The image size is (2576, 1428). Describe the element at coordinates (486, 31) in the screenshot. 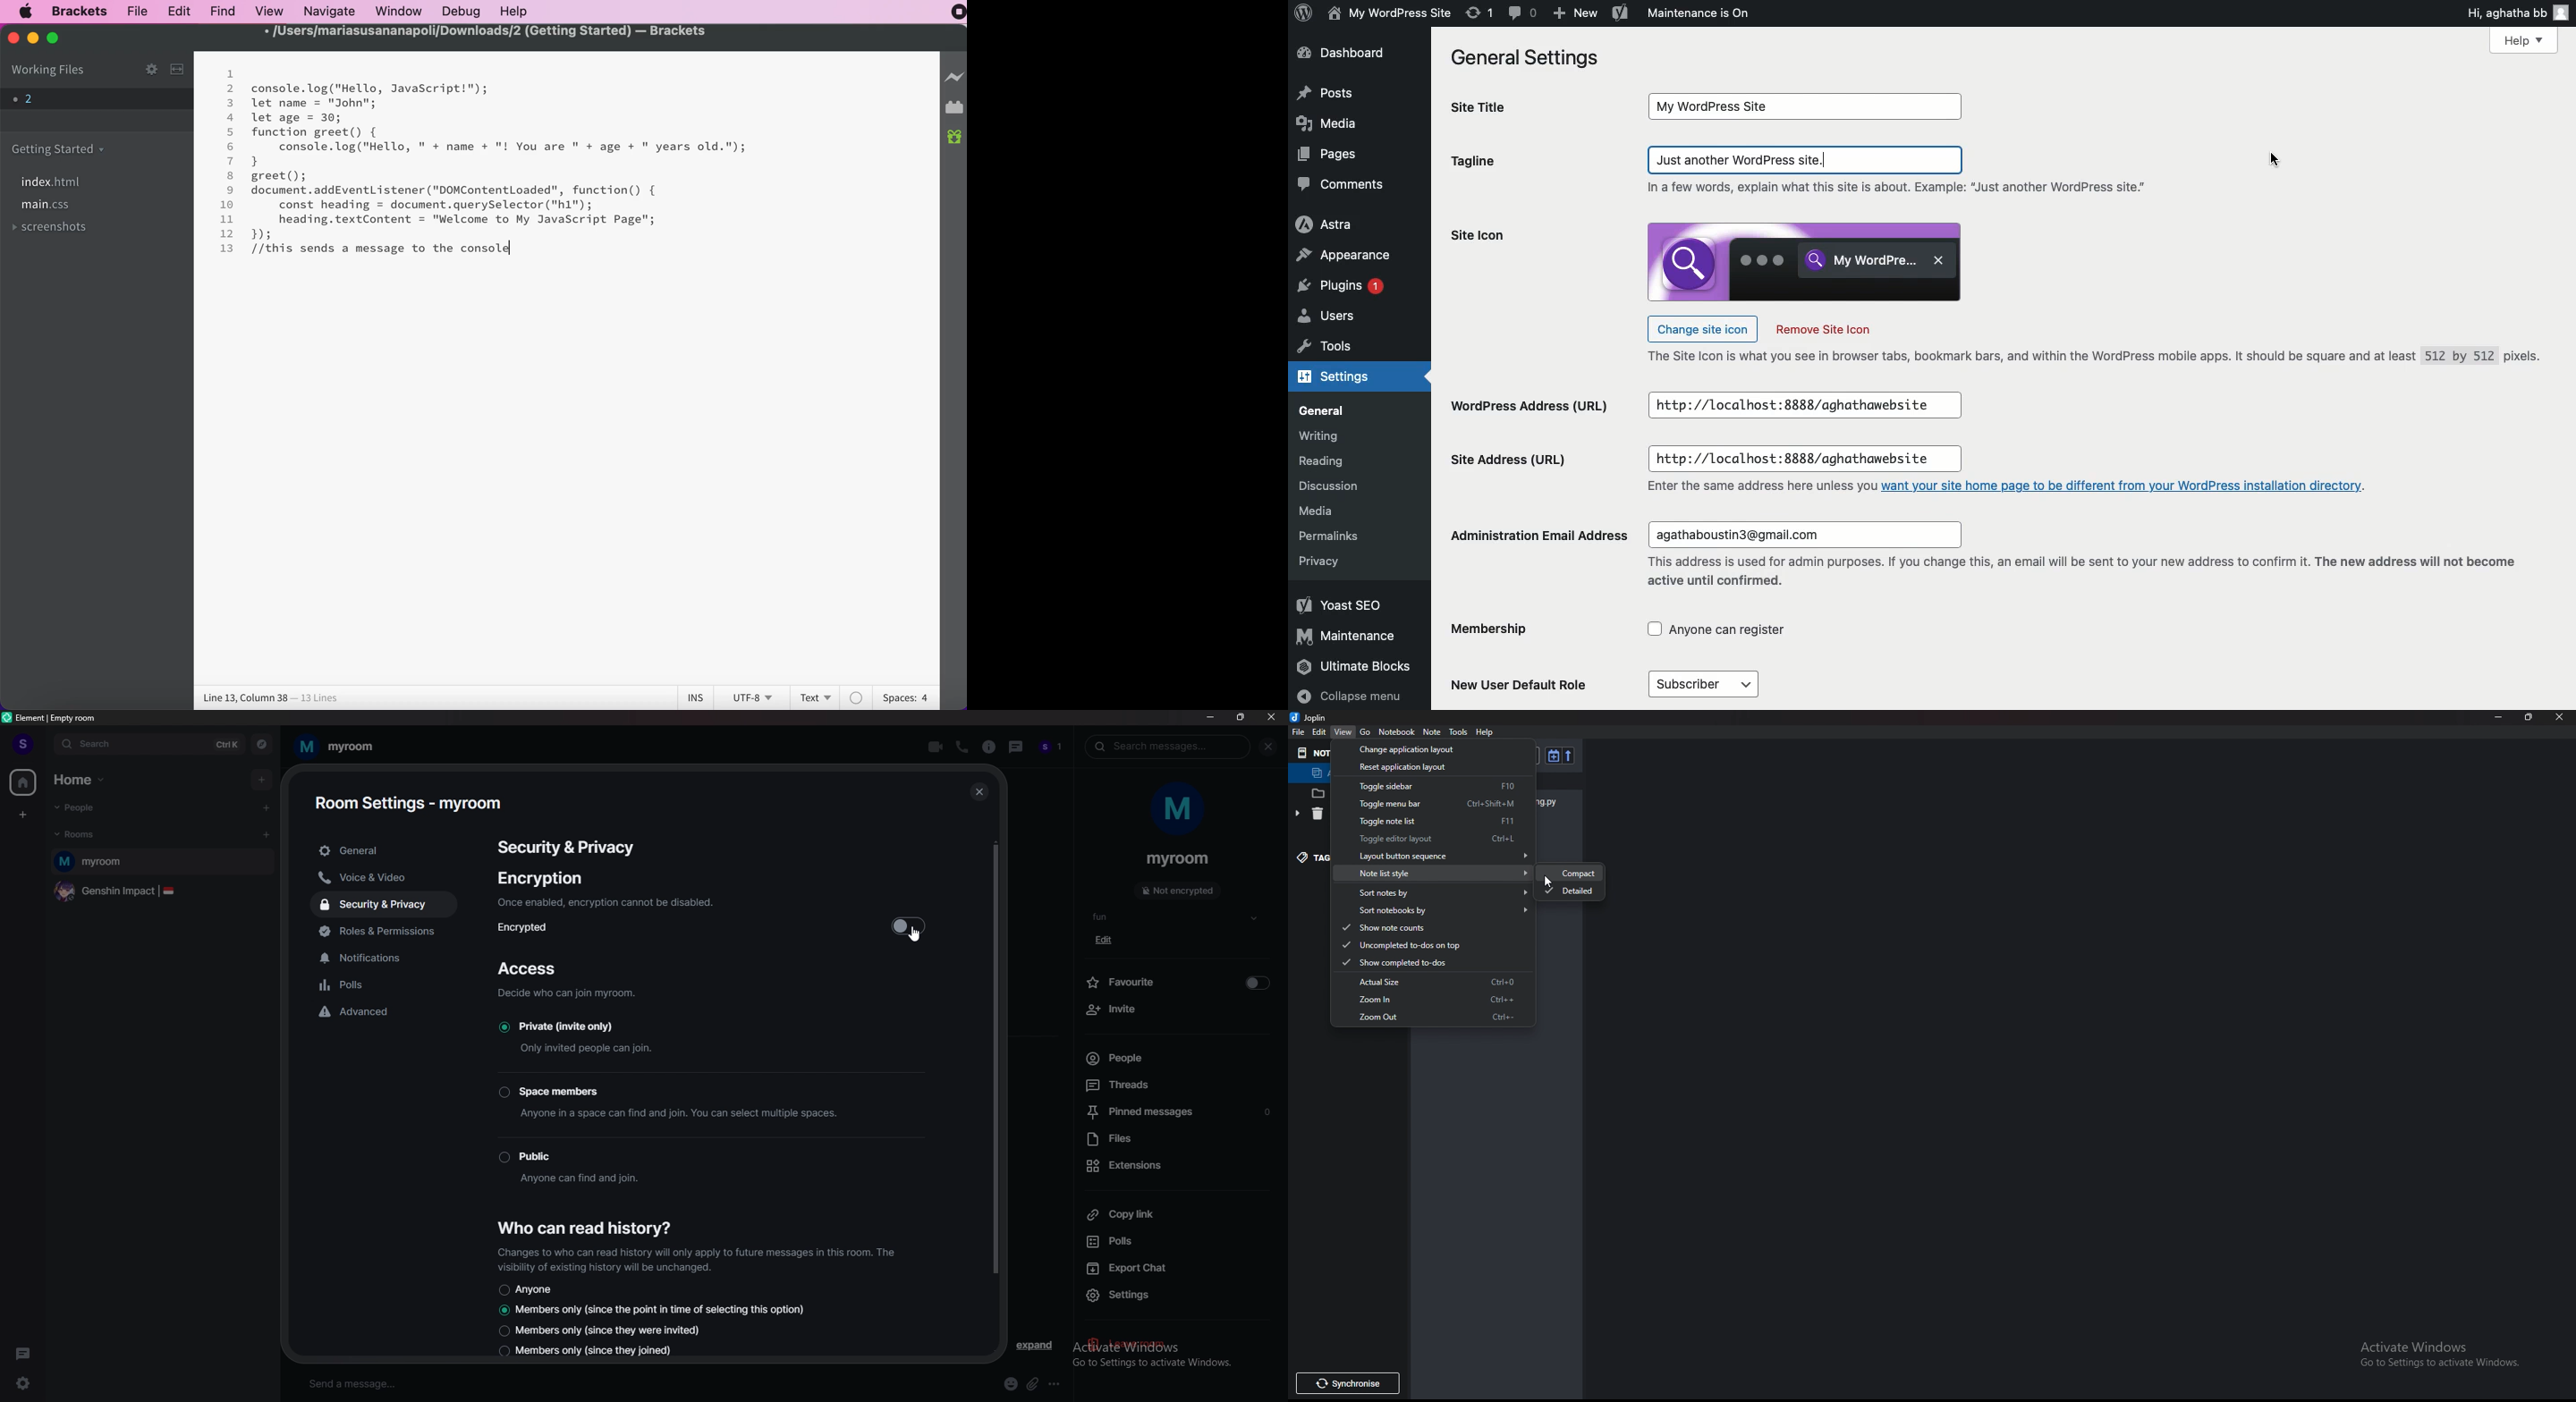

I see `/Users/mariasusananapoli/Downloads/2 (Getting Started) — Brackets` at that location.